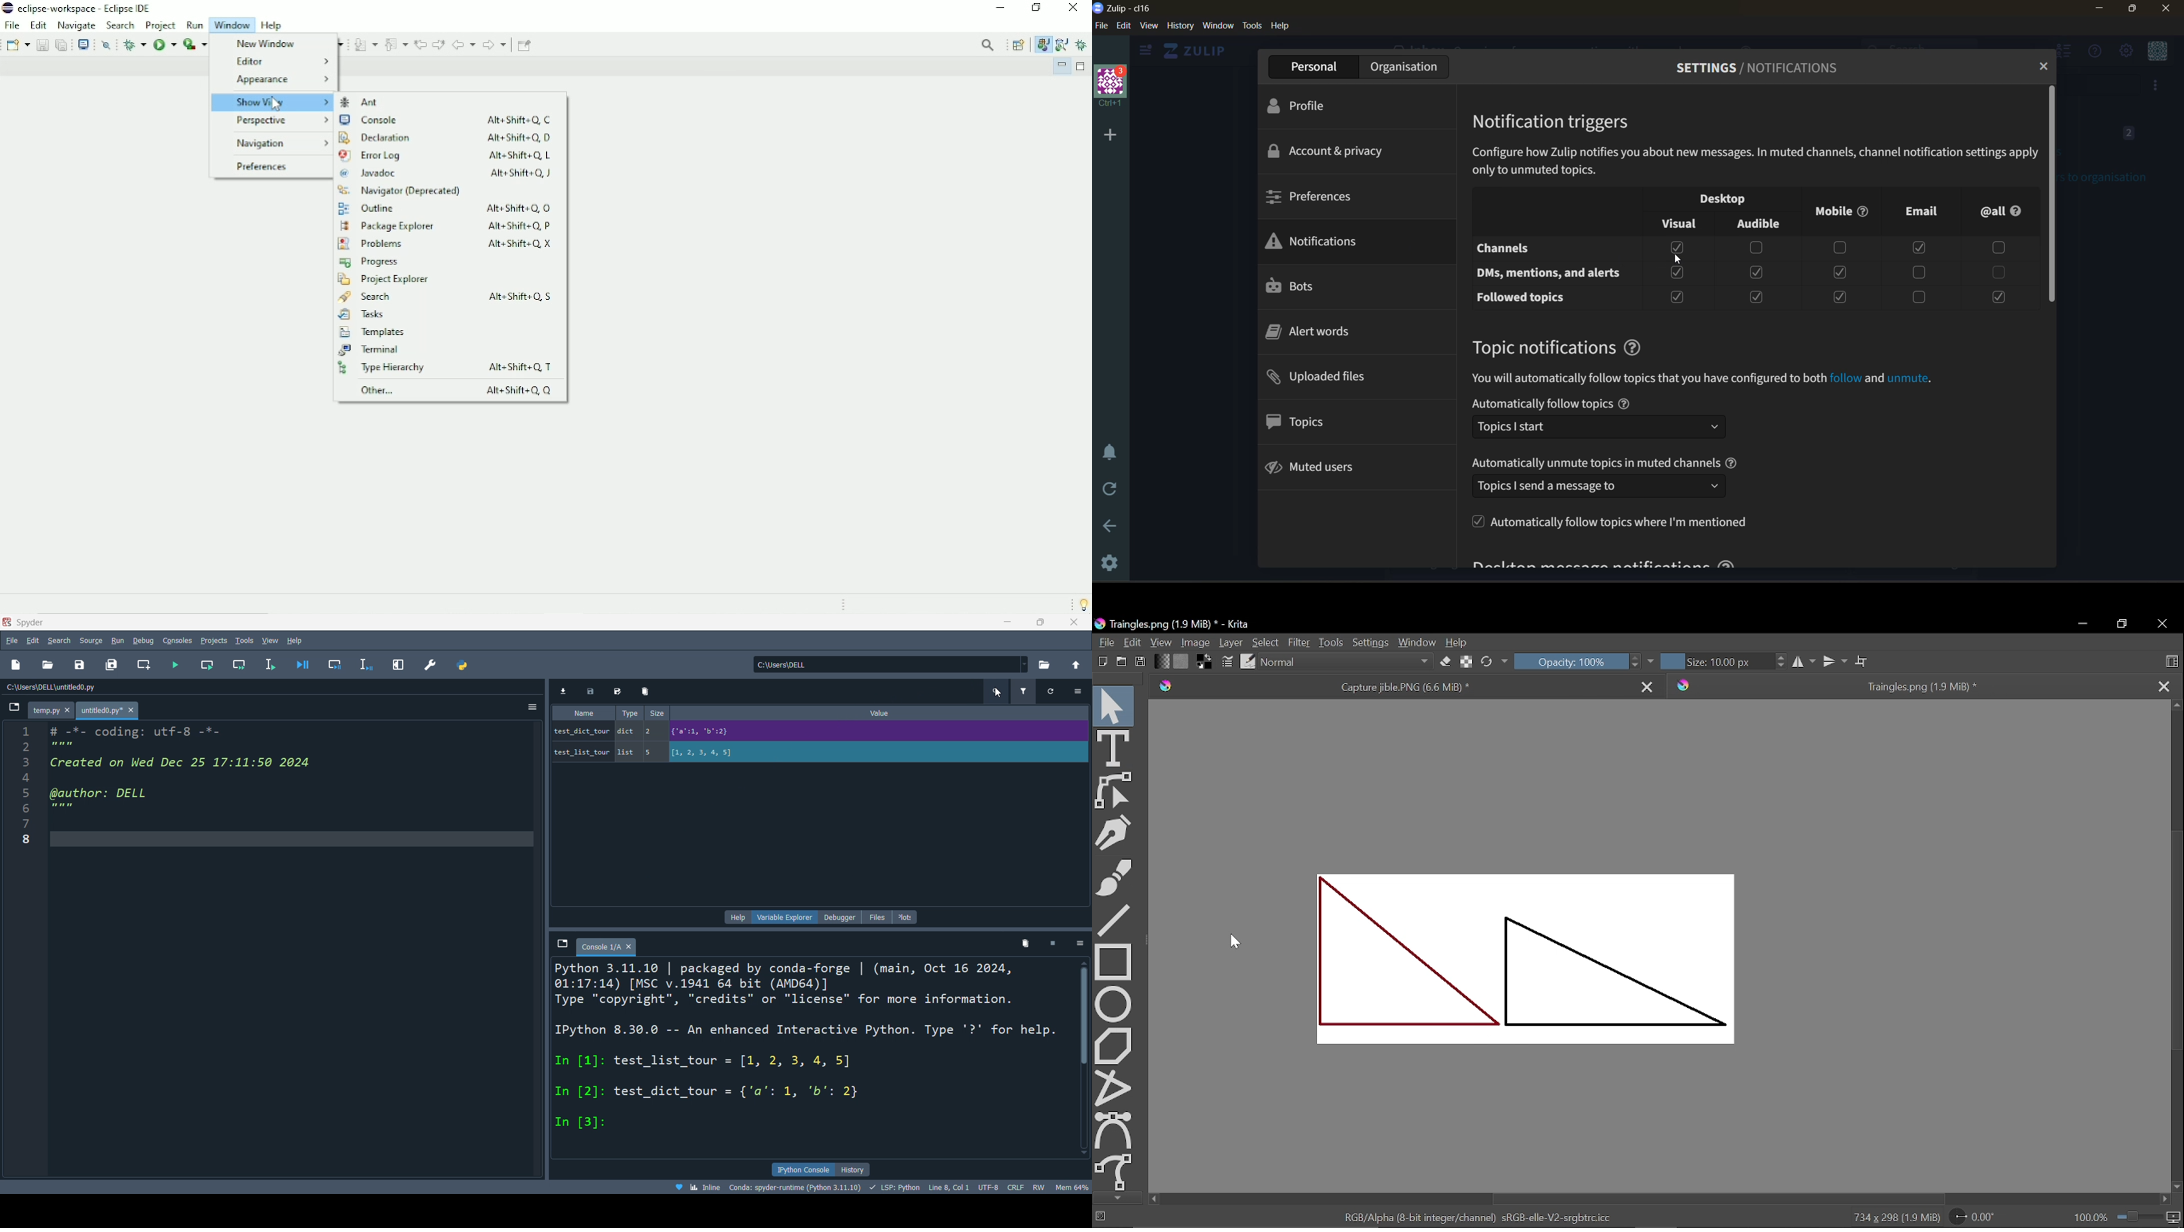 The height and width of the screenshot is (1232, 2184). I want to click on search variables, so click(992, 692).